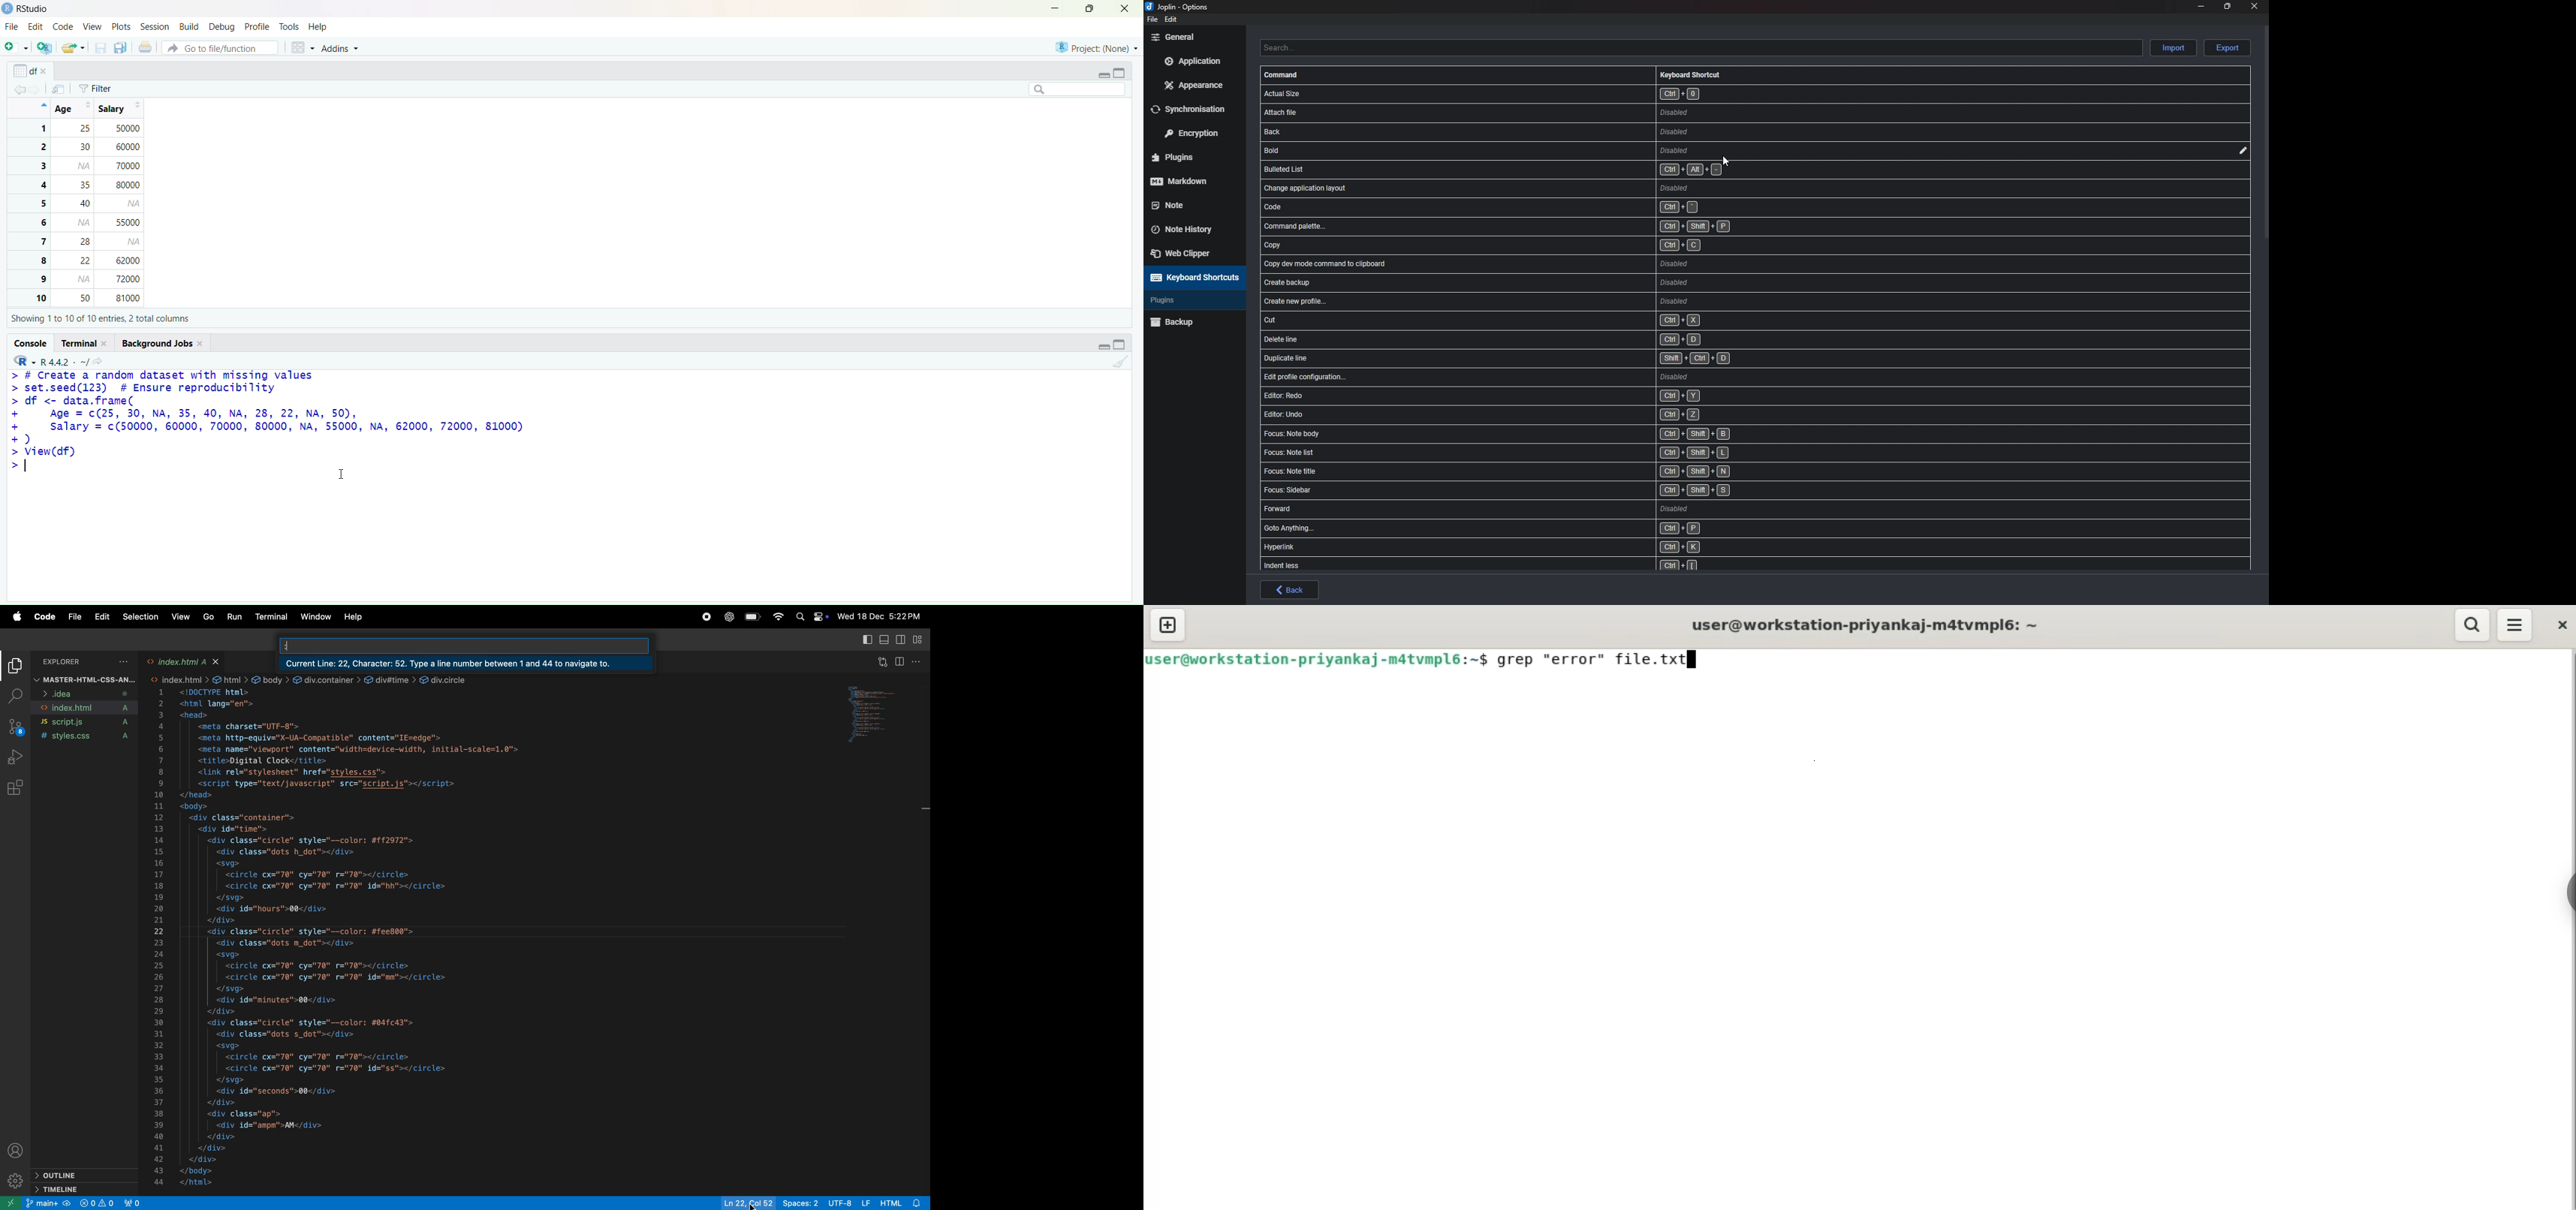  Describe the element at coordinates (1538, 243) in the screenshot. I see `shortcut` at that location.